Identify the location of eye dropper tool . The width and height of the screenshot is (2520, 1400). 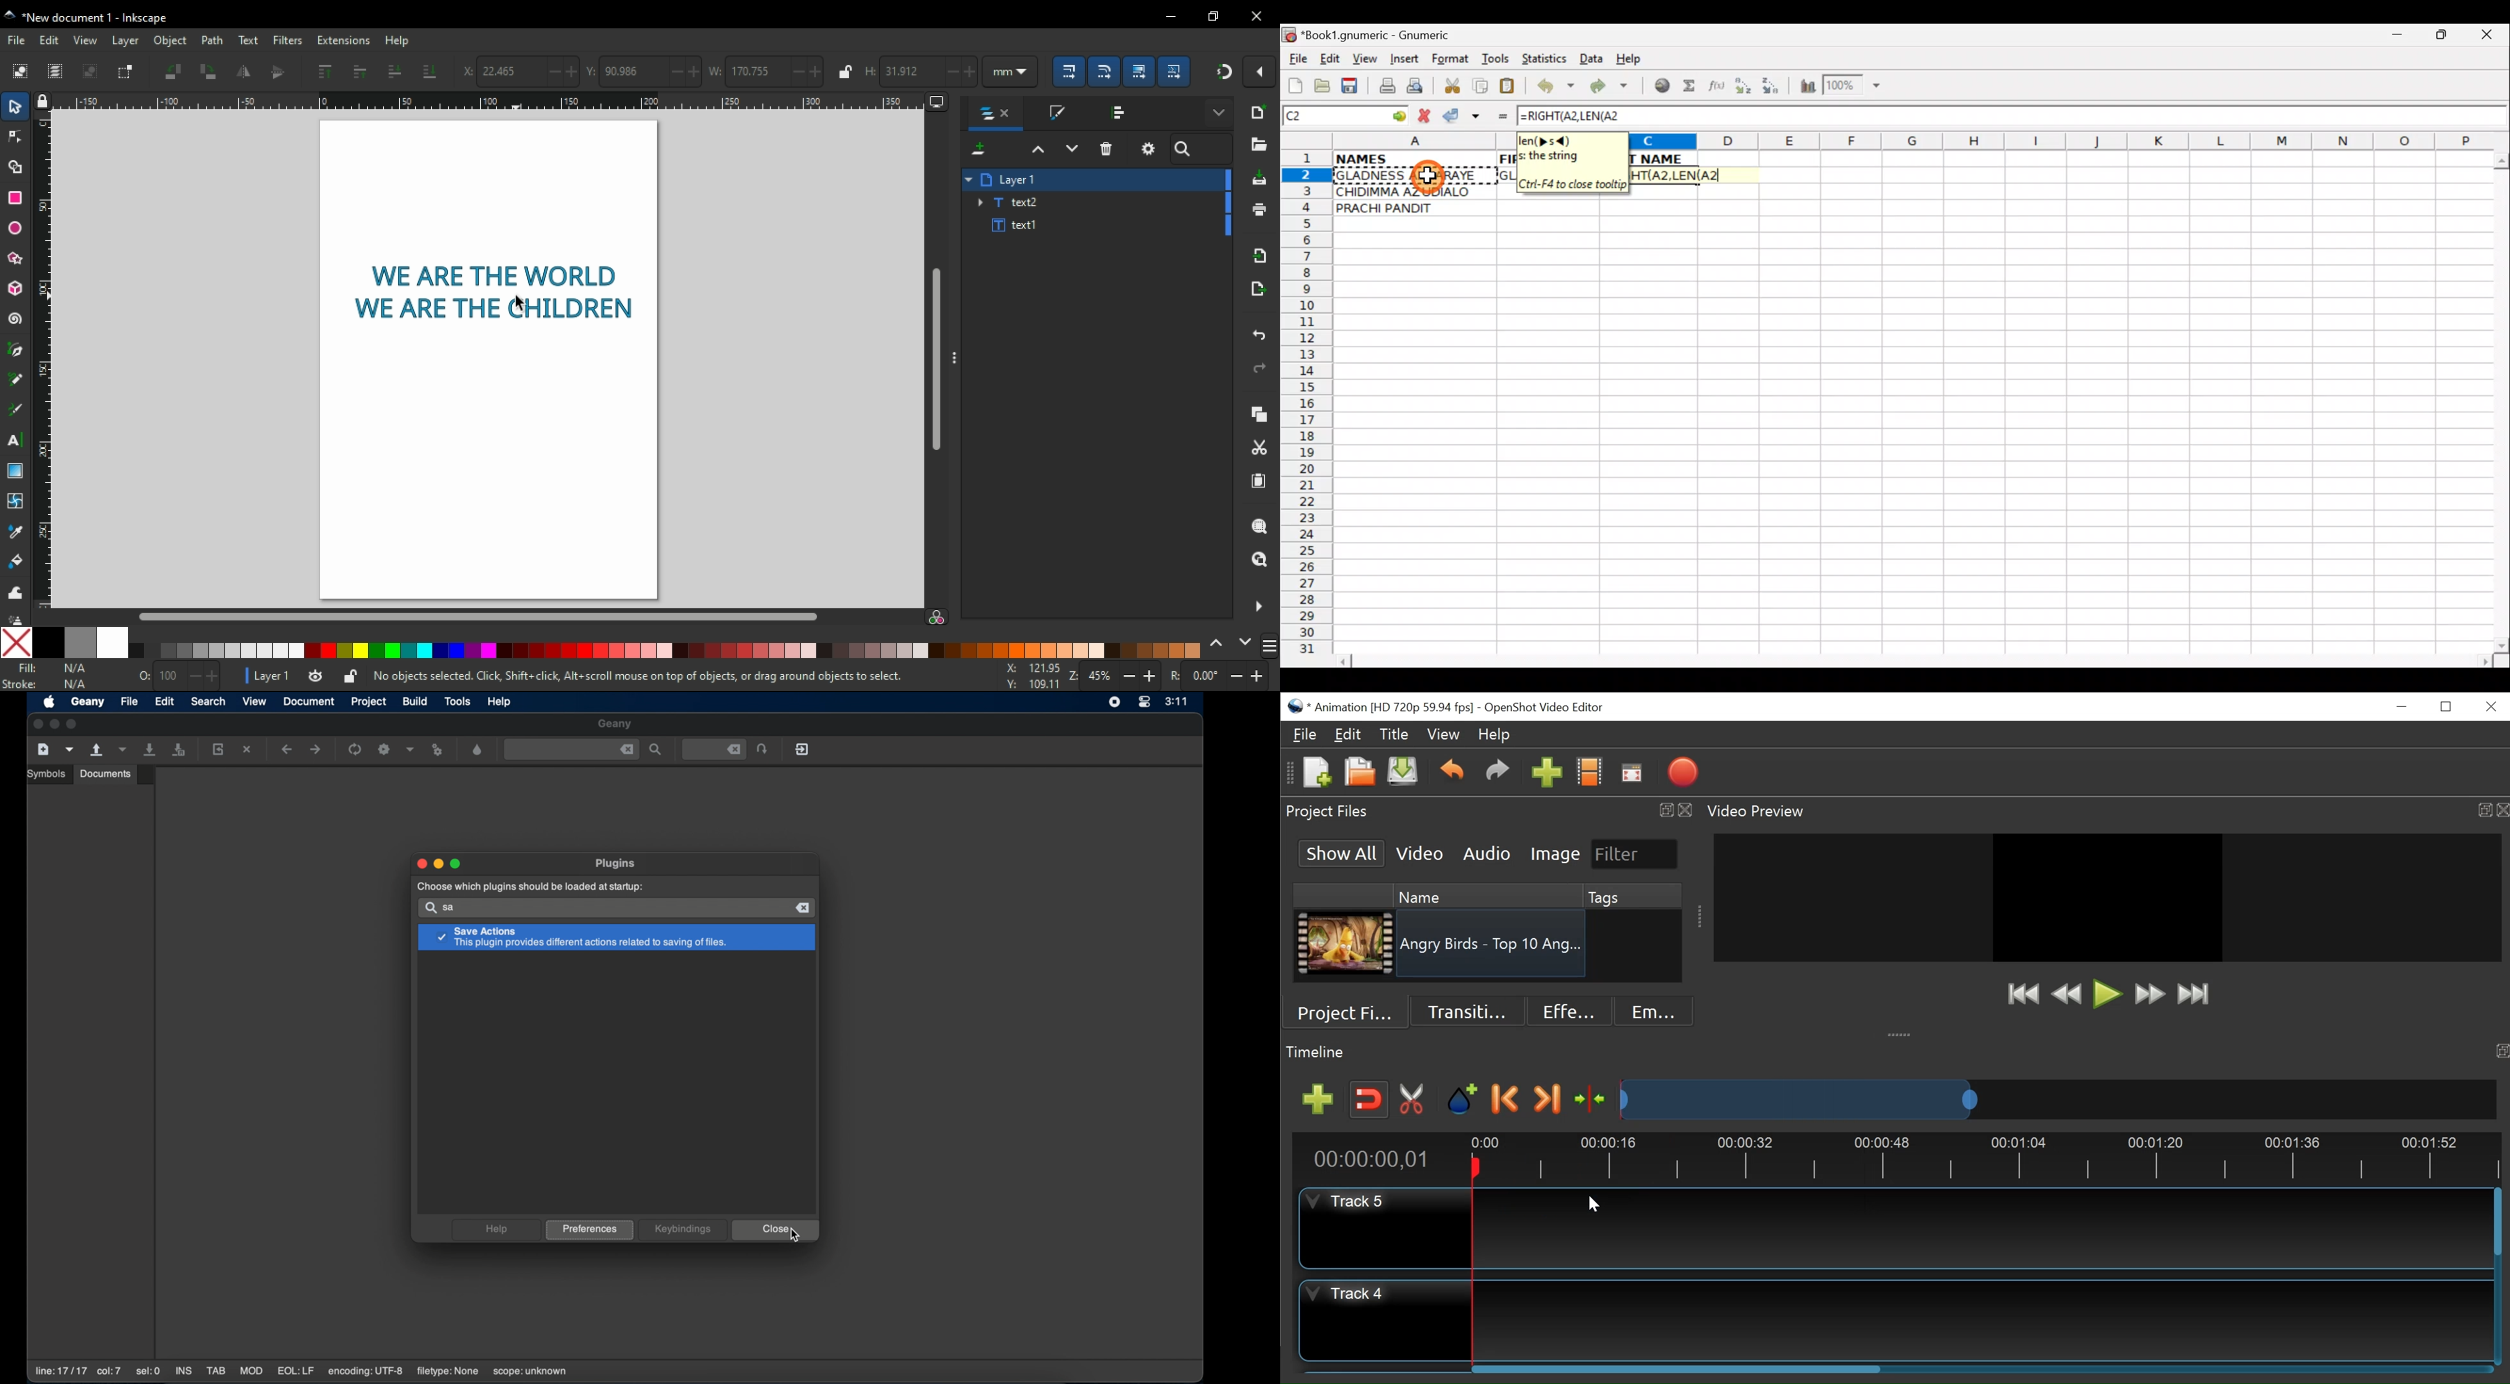
(20, 532).